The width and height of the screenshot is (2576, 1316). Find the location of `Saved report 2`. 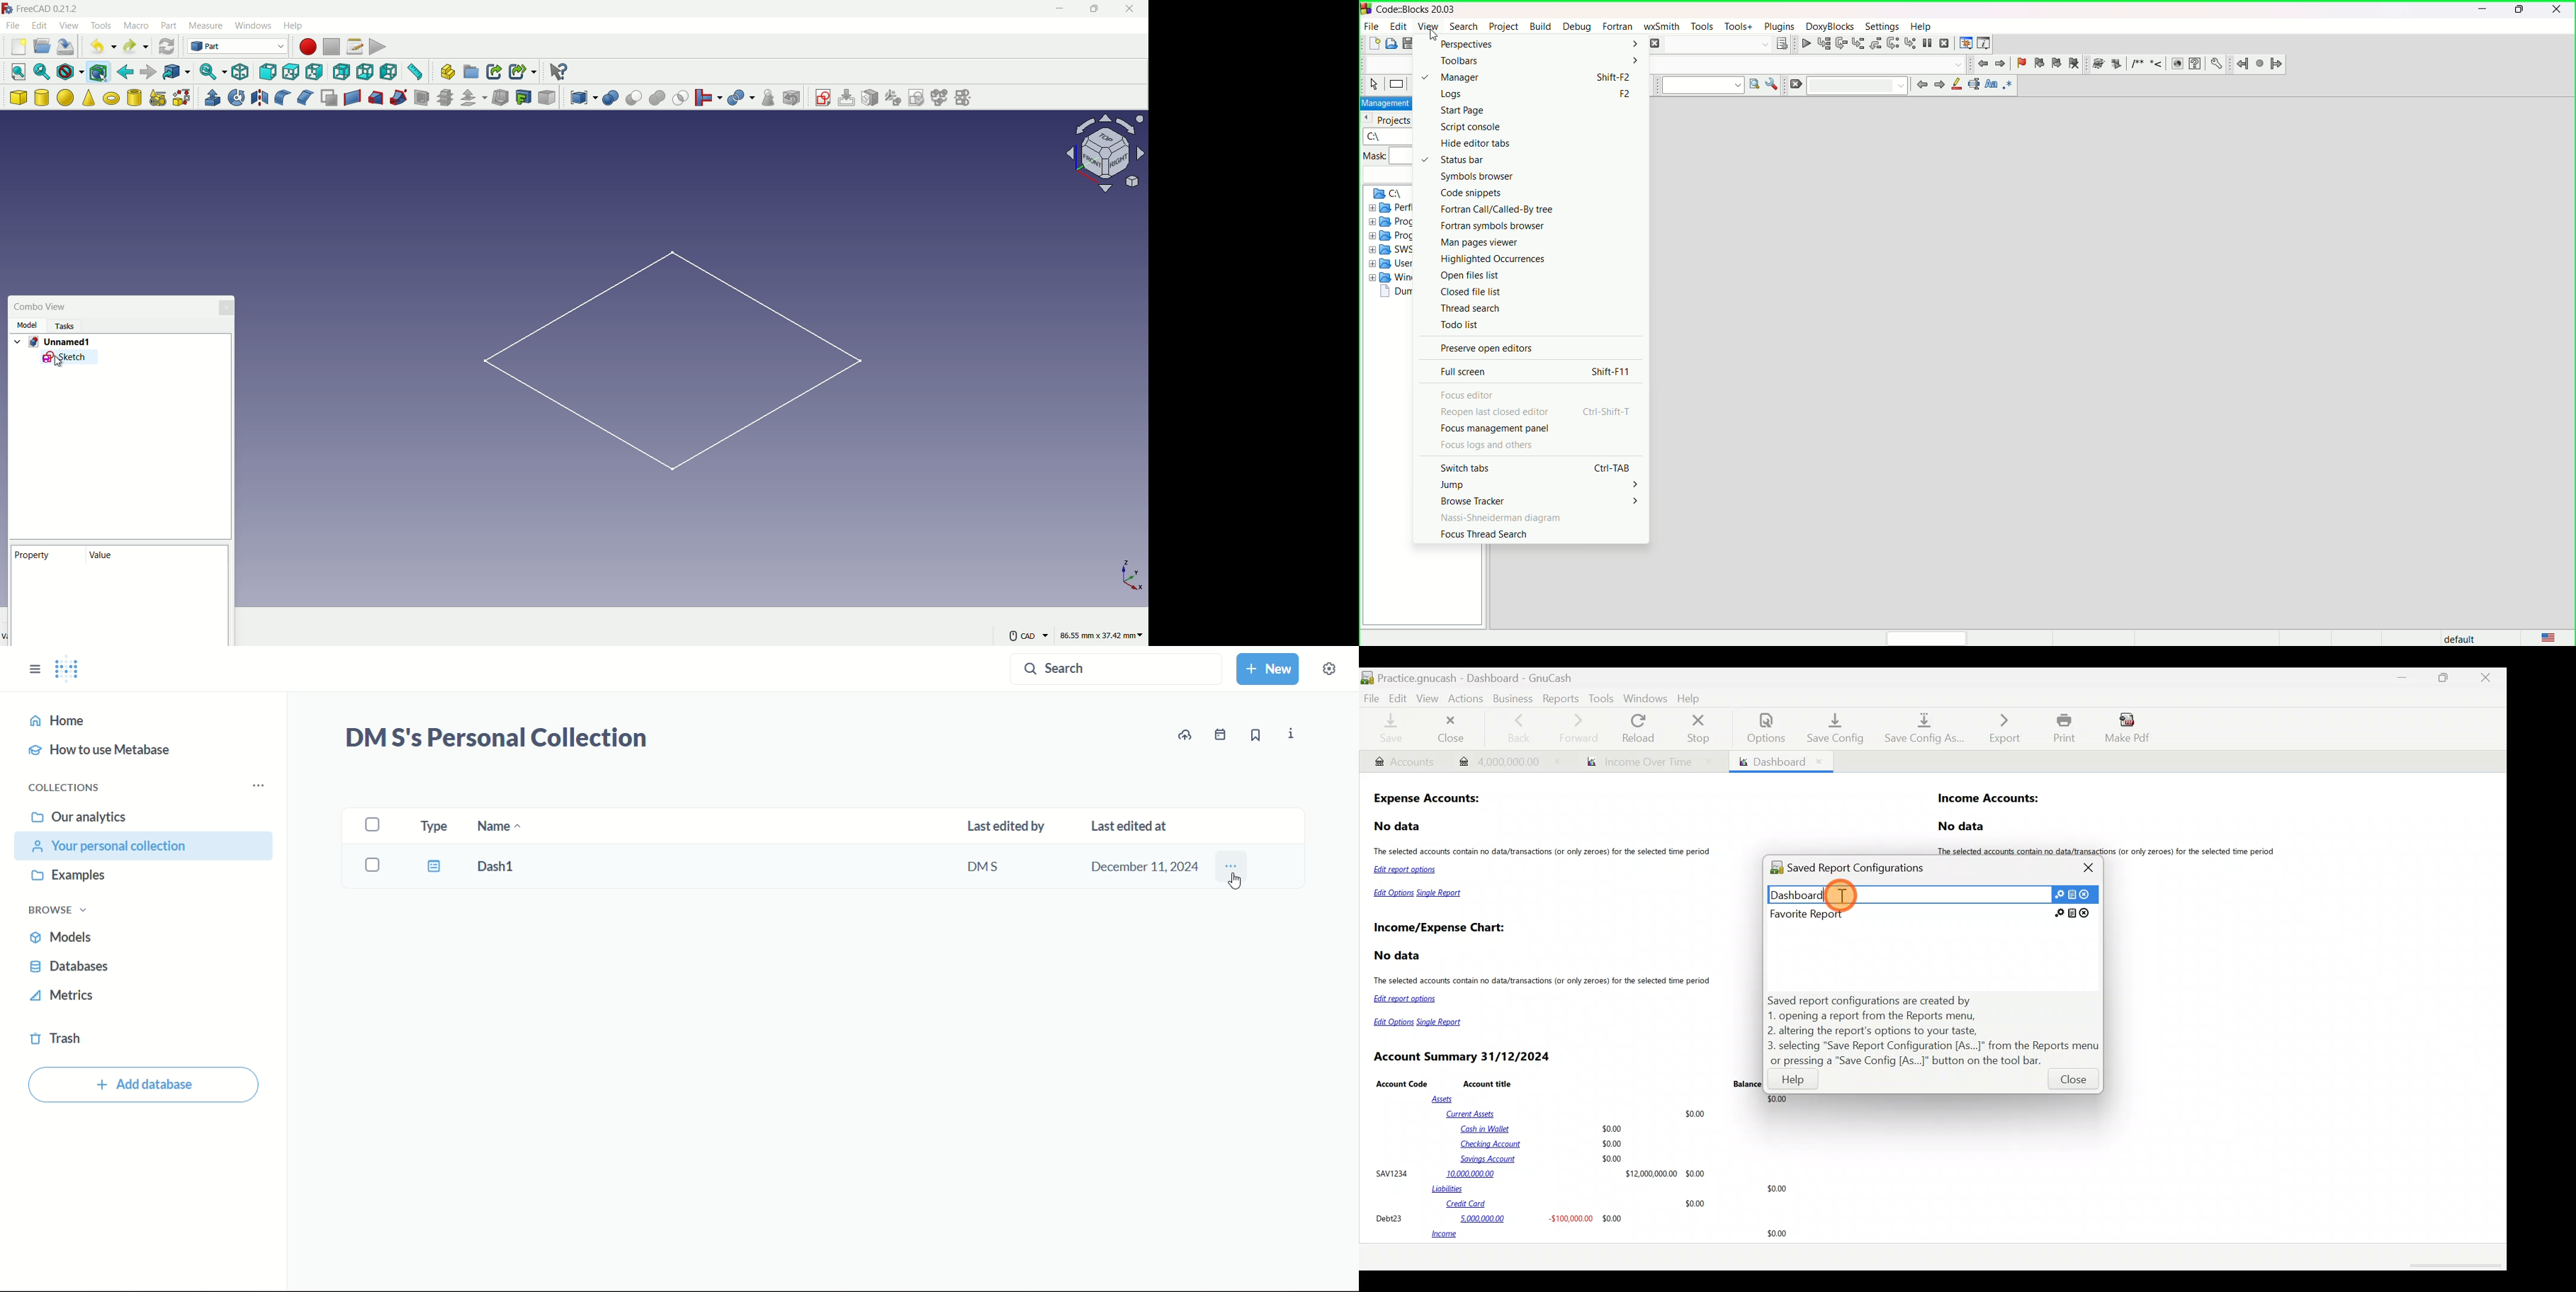

Saved report 2 is located at coordinates (1931, 913).